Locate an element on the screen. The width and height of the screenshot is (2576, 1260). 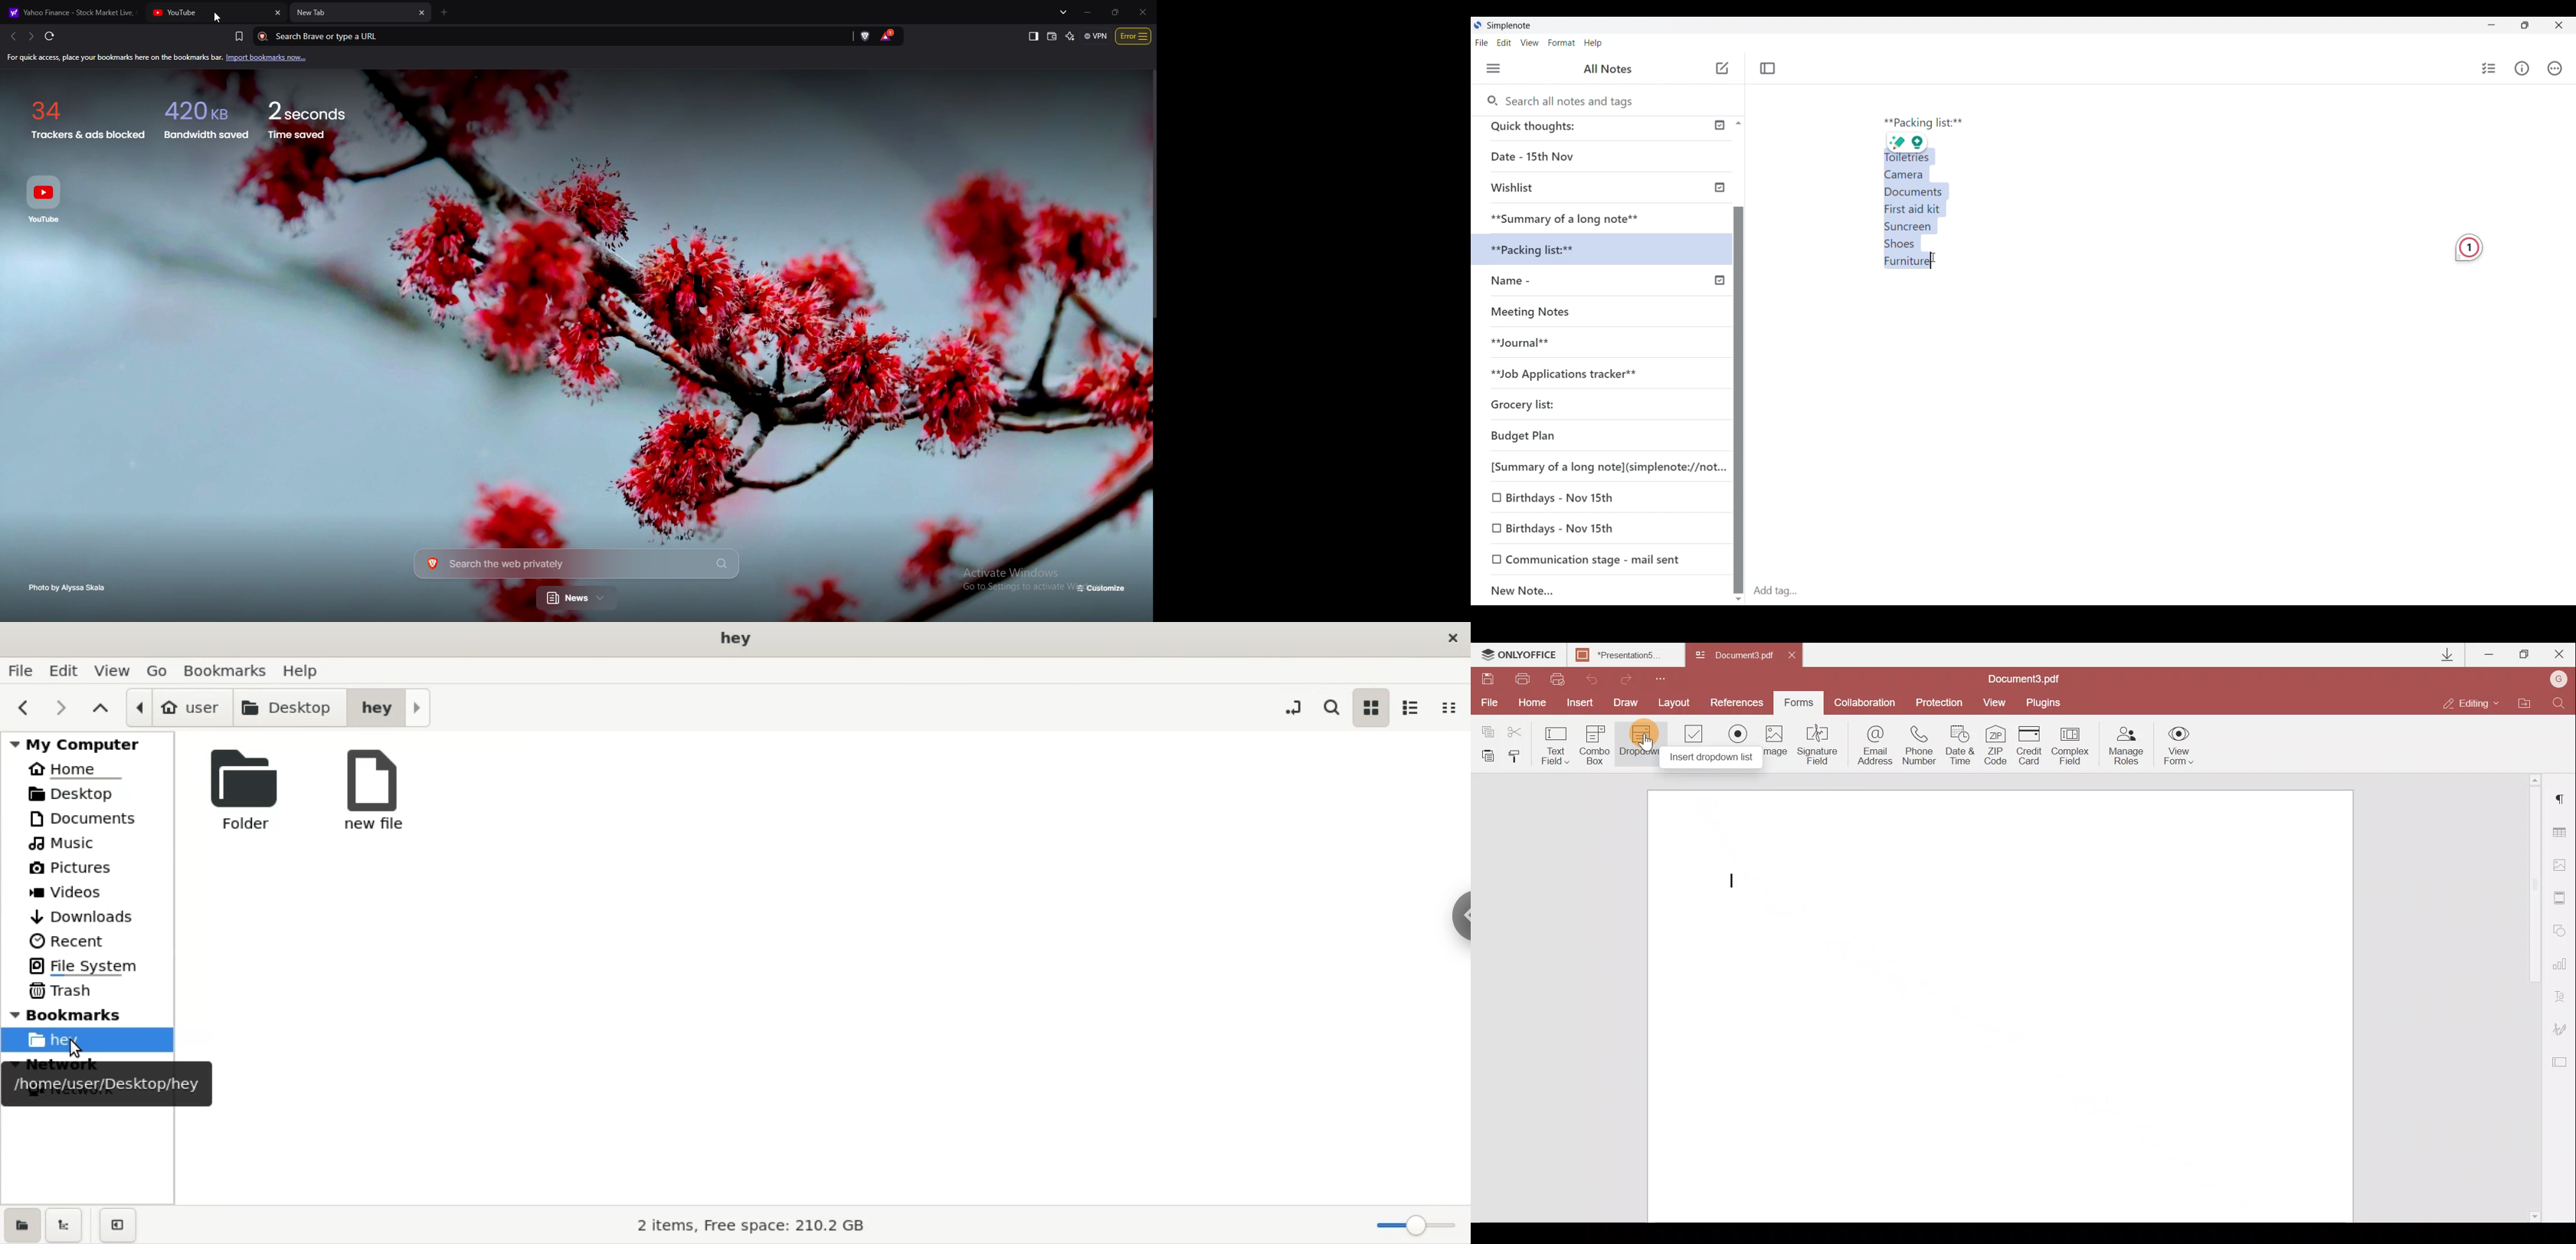
Title of left panel is located at coordinates (1609, 68).